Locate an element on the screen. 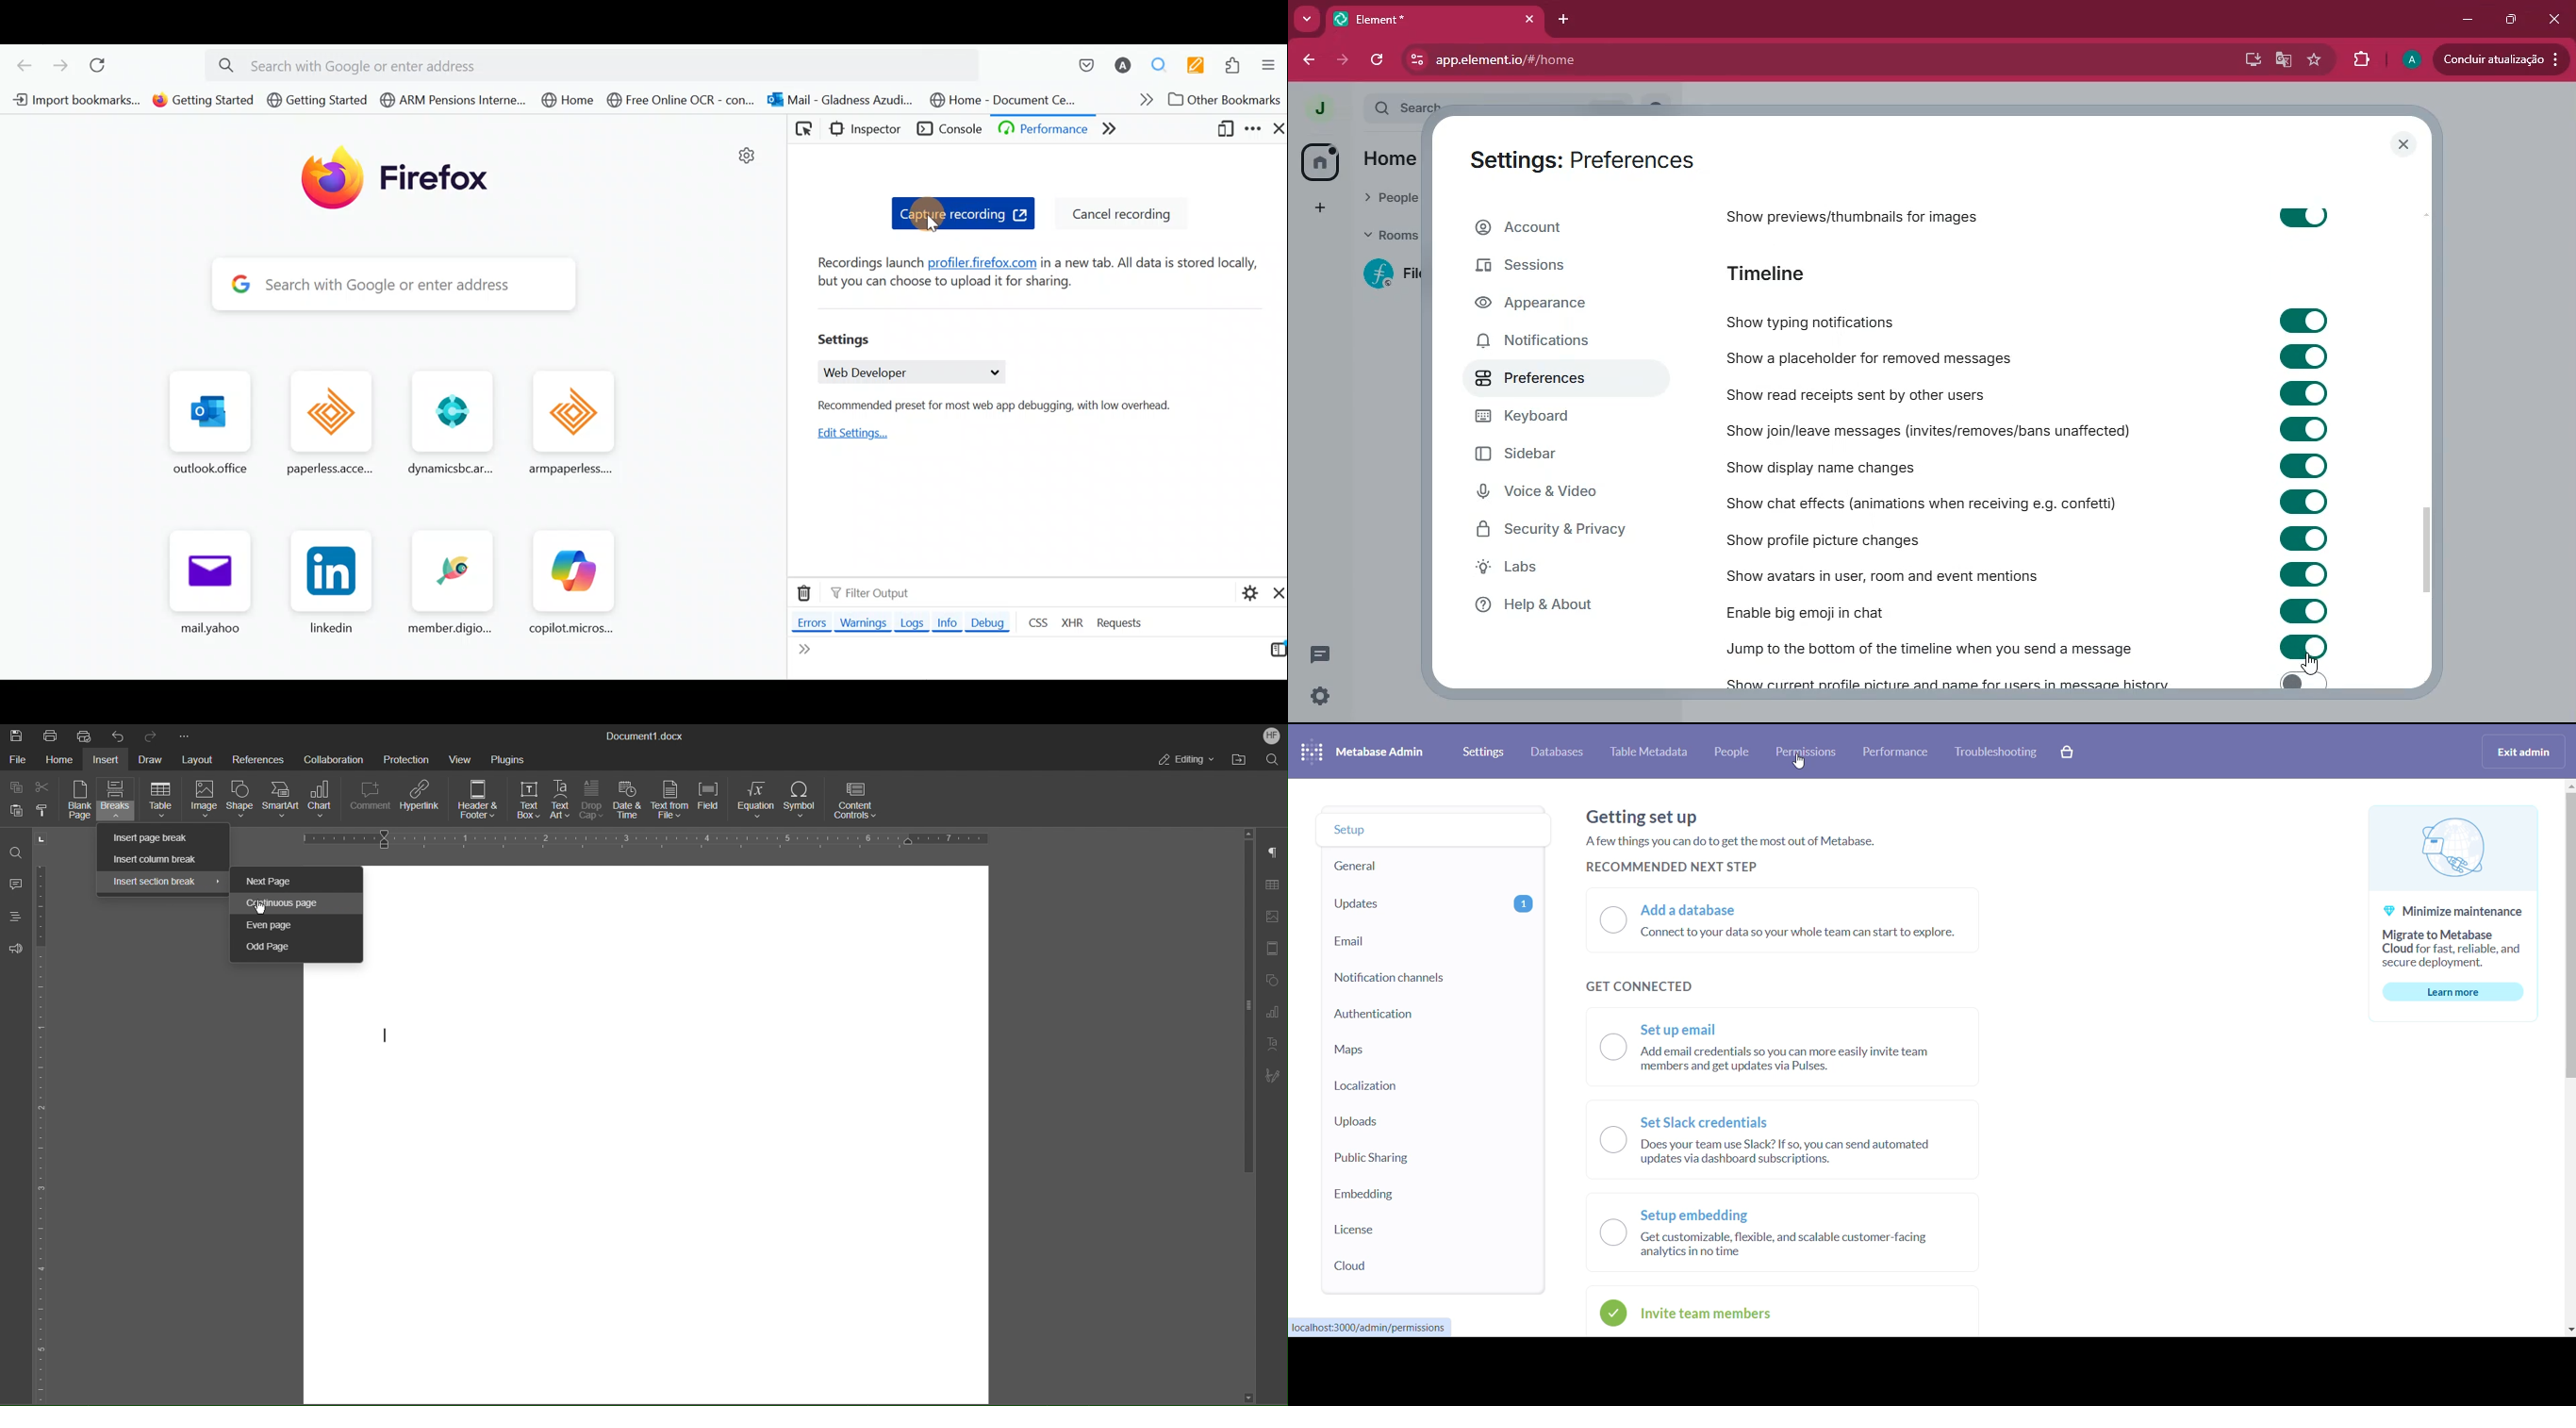 Image resolution: width=2576 pixels, height=1428 pixels. Text Art is located at coordinates (1272, 1046).